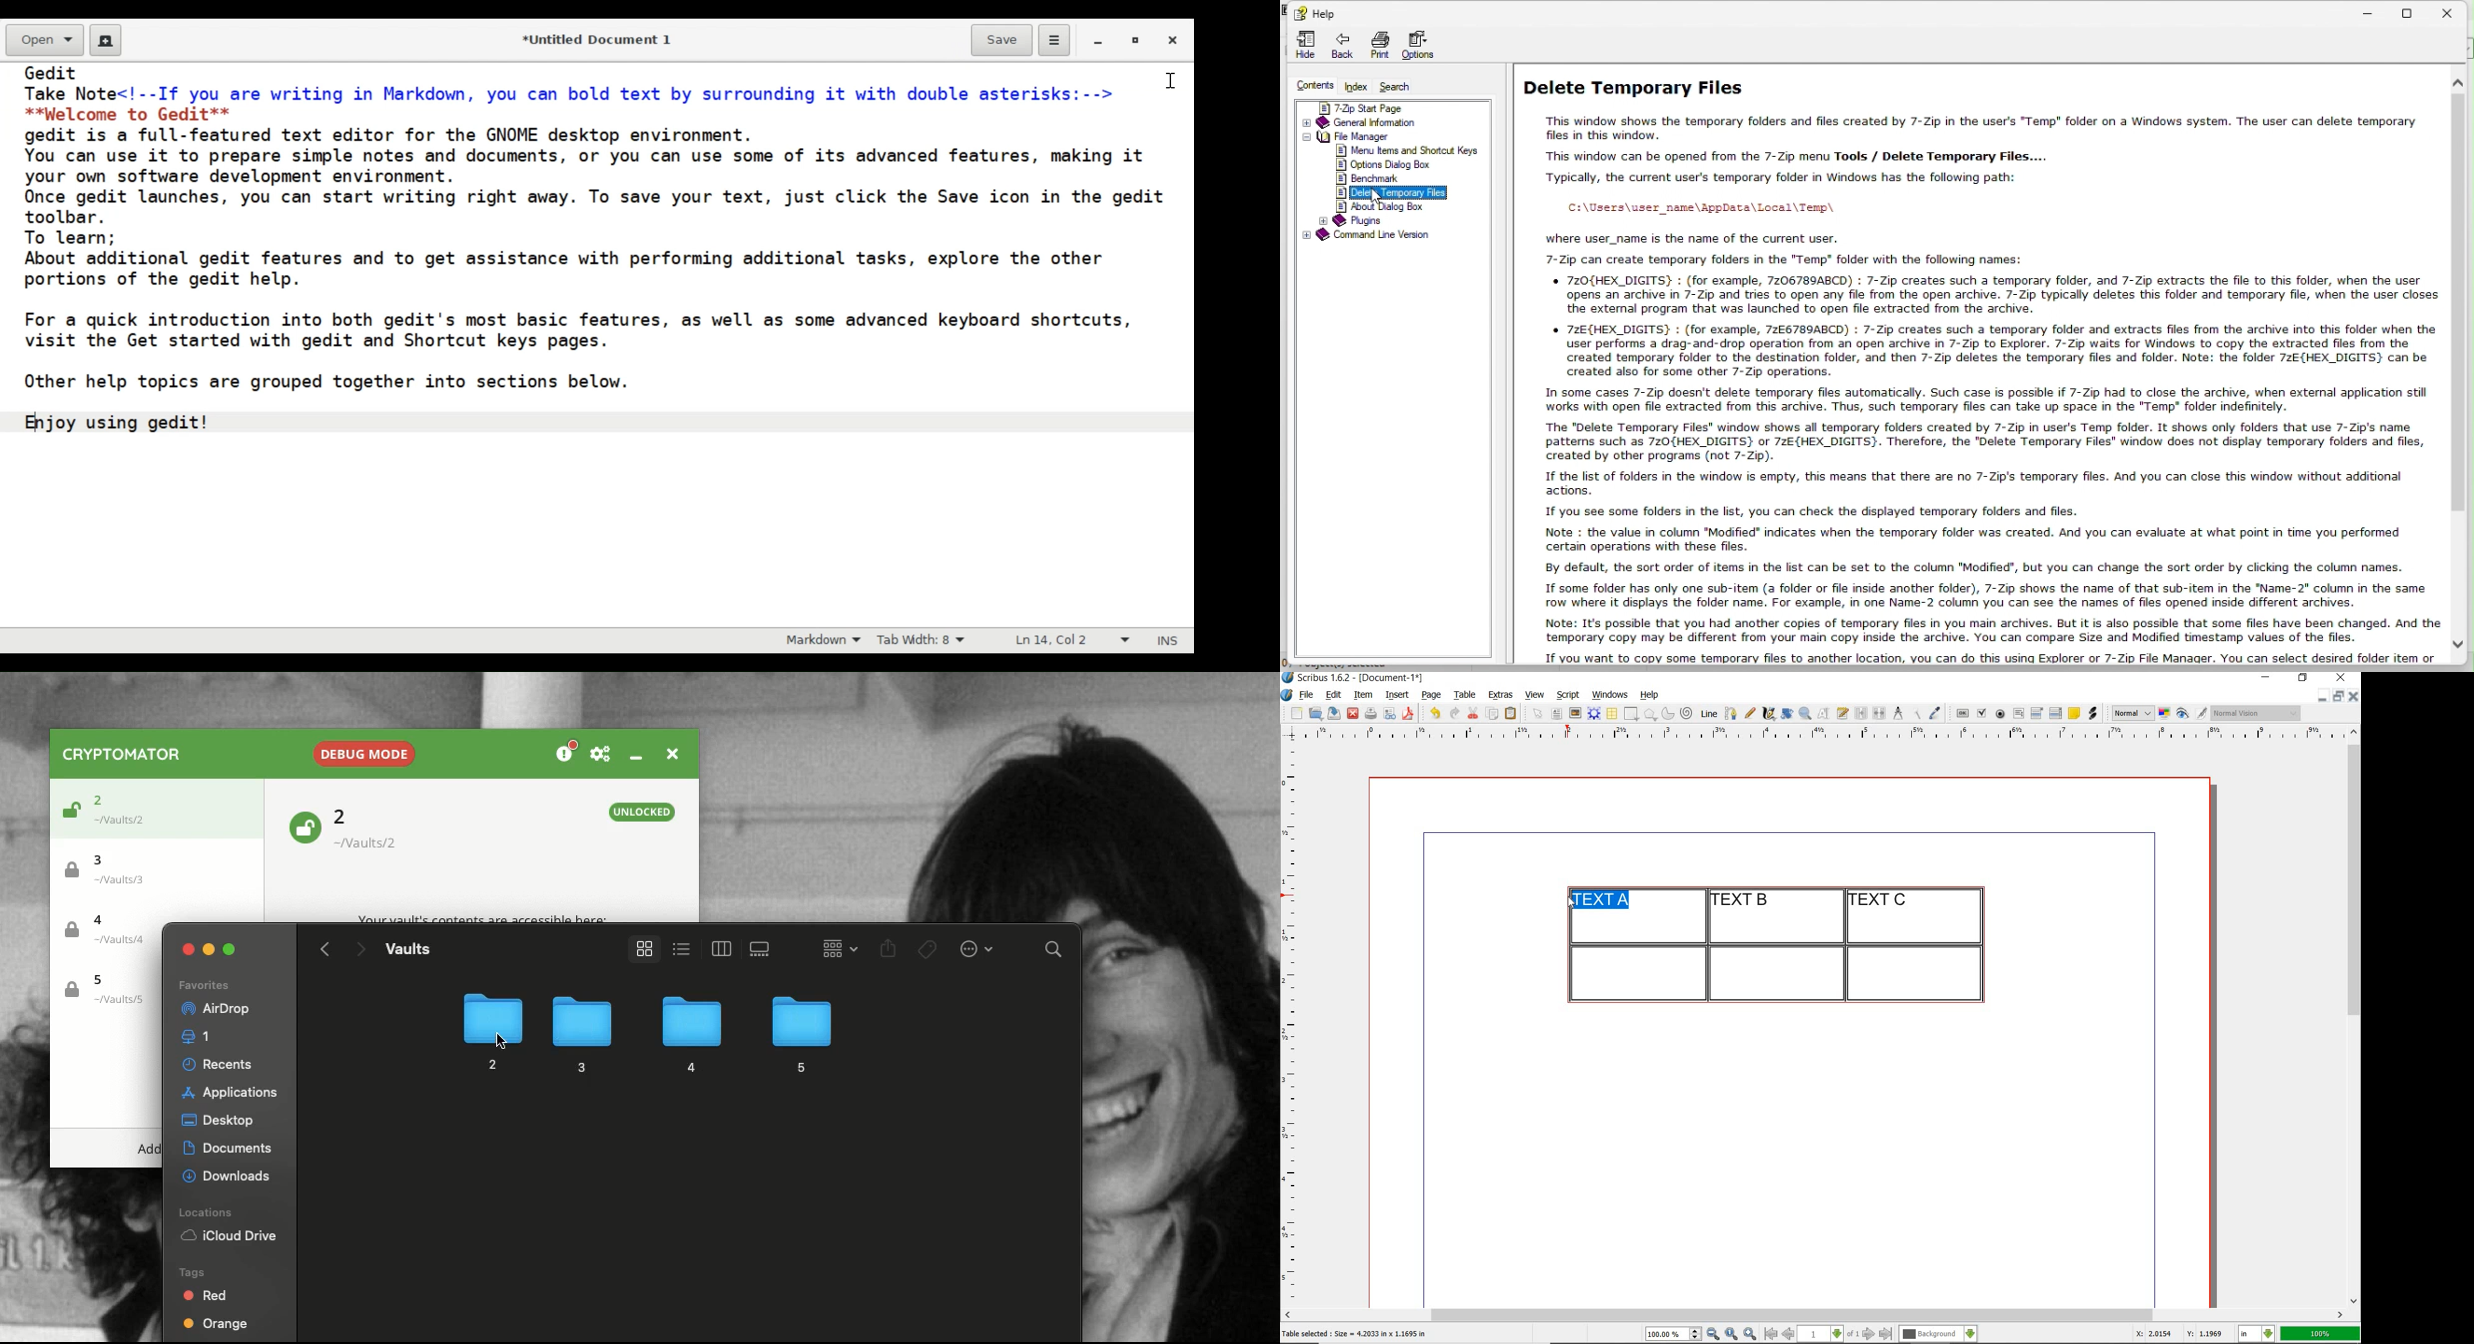  I want to click on save as pdf, so click(1410, 713).